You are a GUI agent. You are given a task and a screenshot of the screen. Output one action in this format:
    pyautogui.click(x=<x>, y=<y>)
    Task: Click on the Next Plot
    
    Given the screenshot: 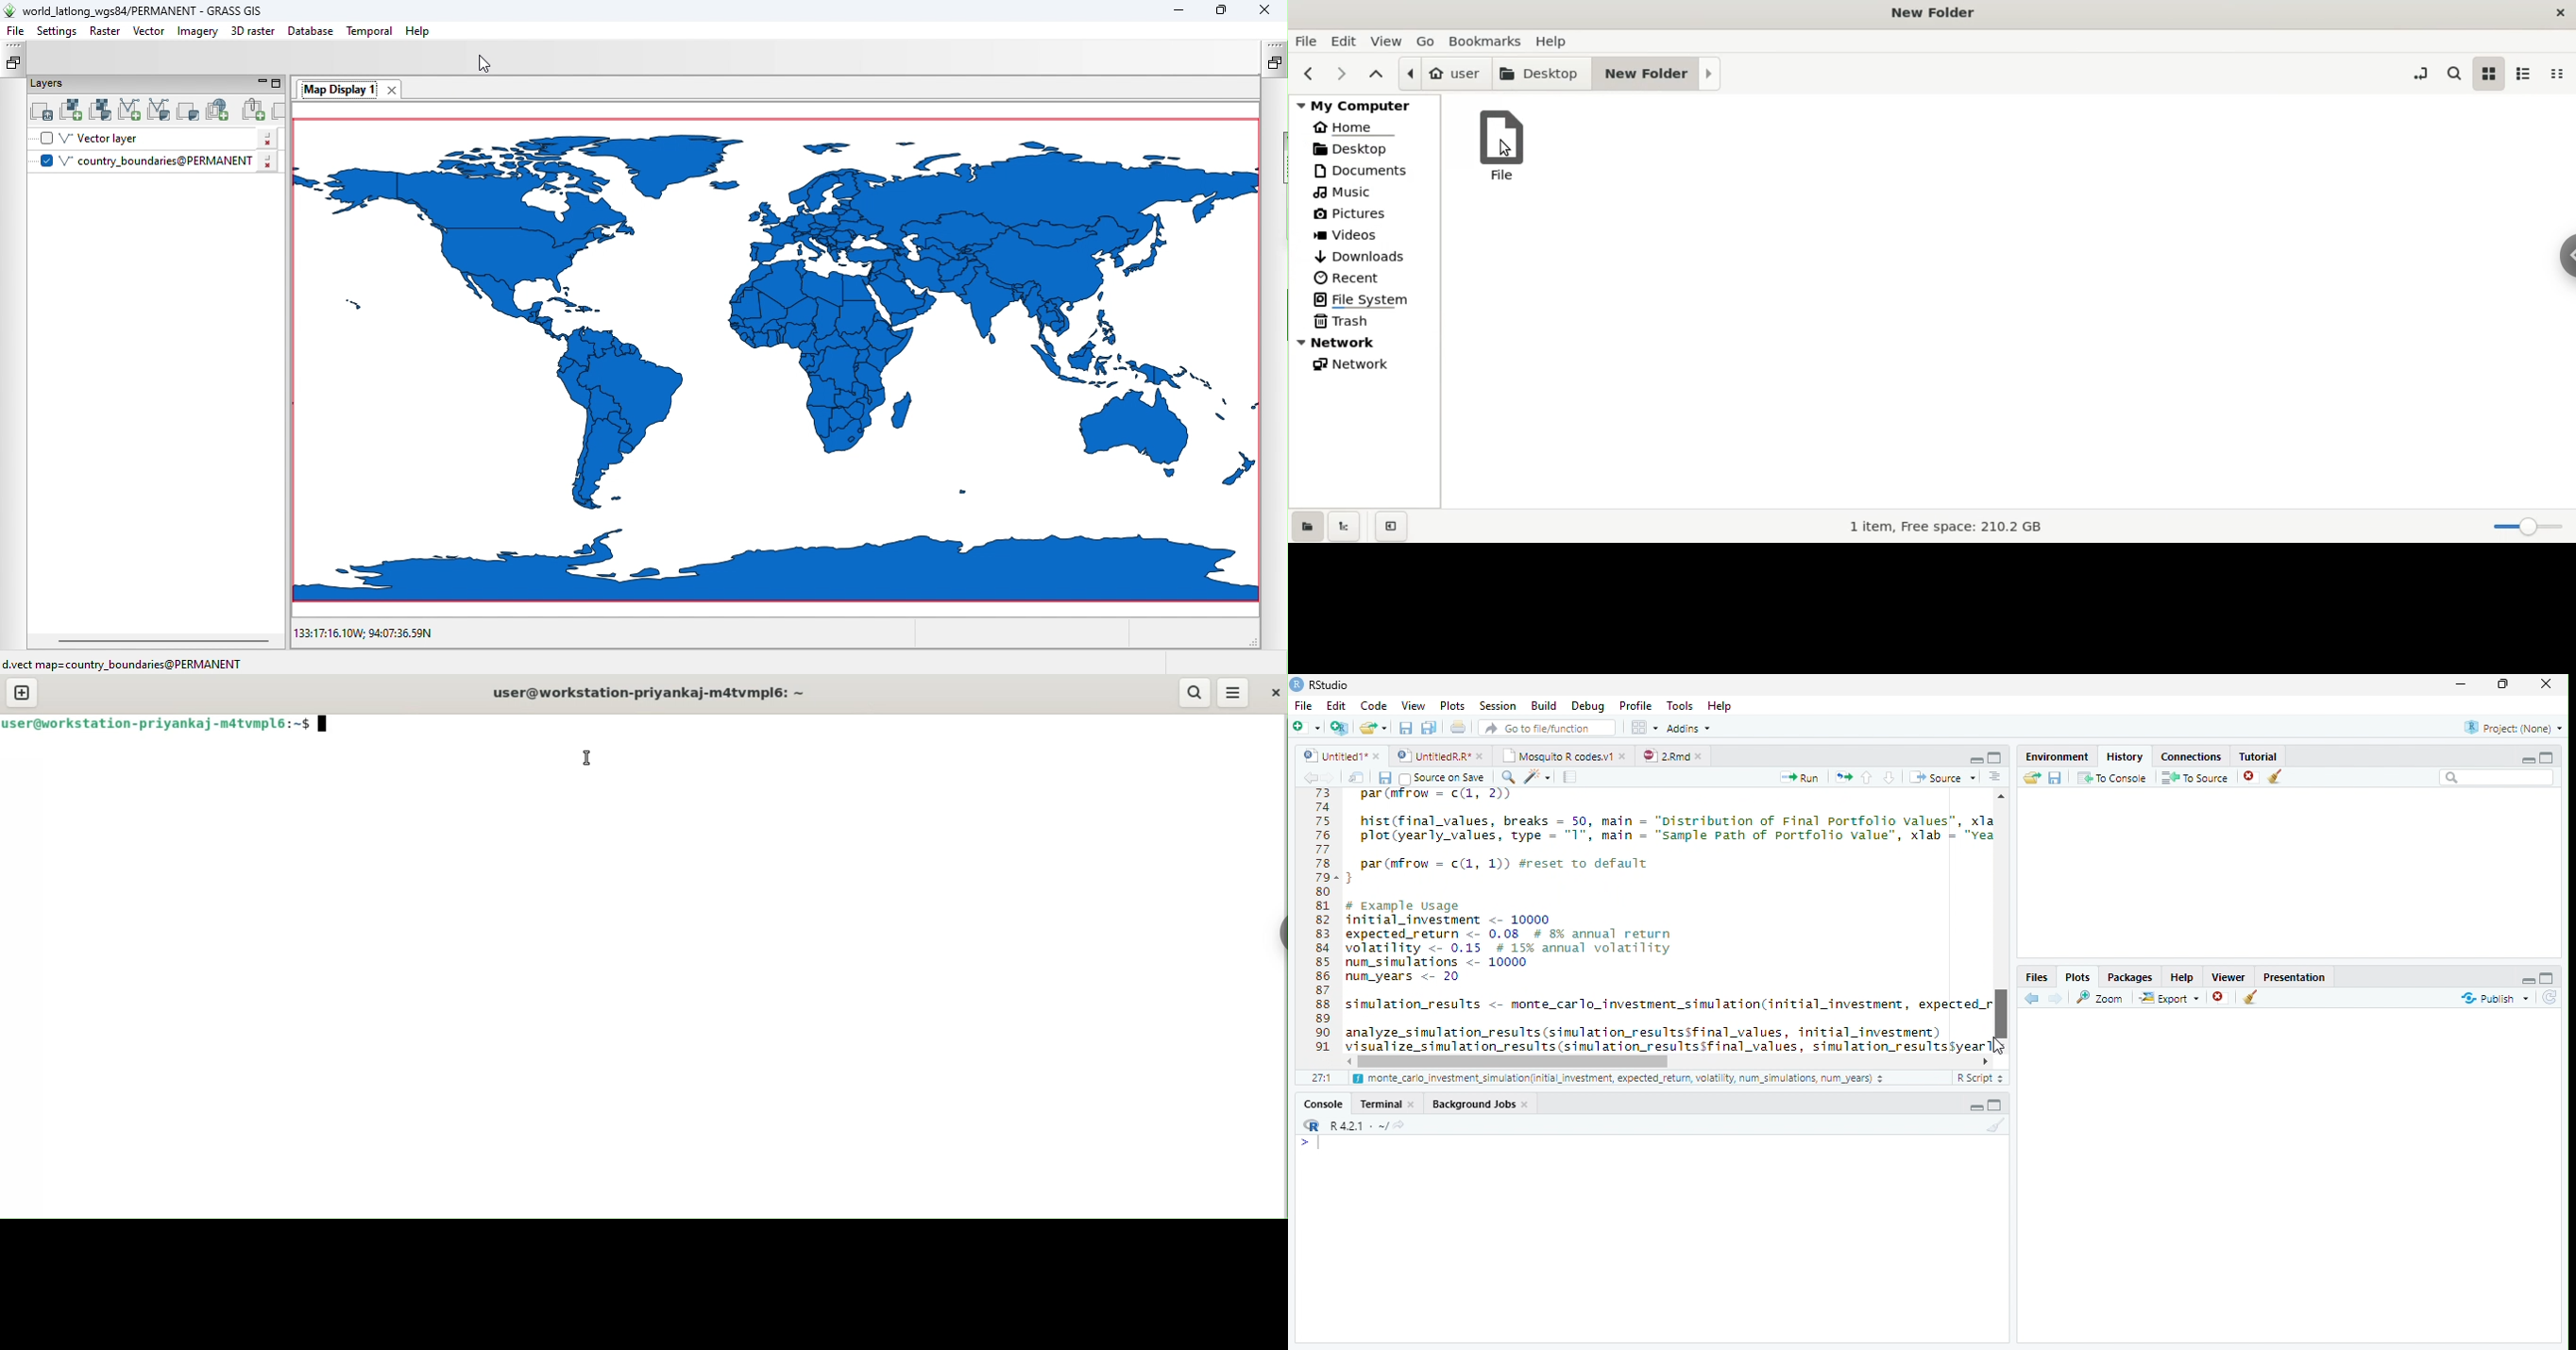 What is the action you would take?
    pyautogui.click(x=2056, y=998)
    